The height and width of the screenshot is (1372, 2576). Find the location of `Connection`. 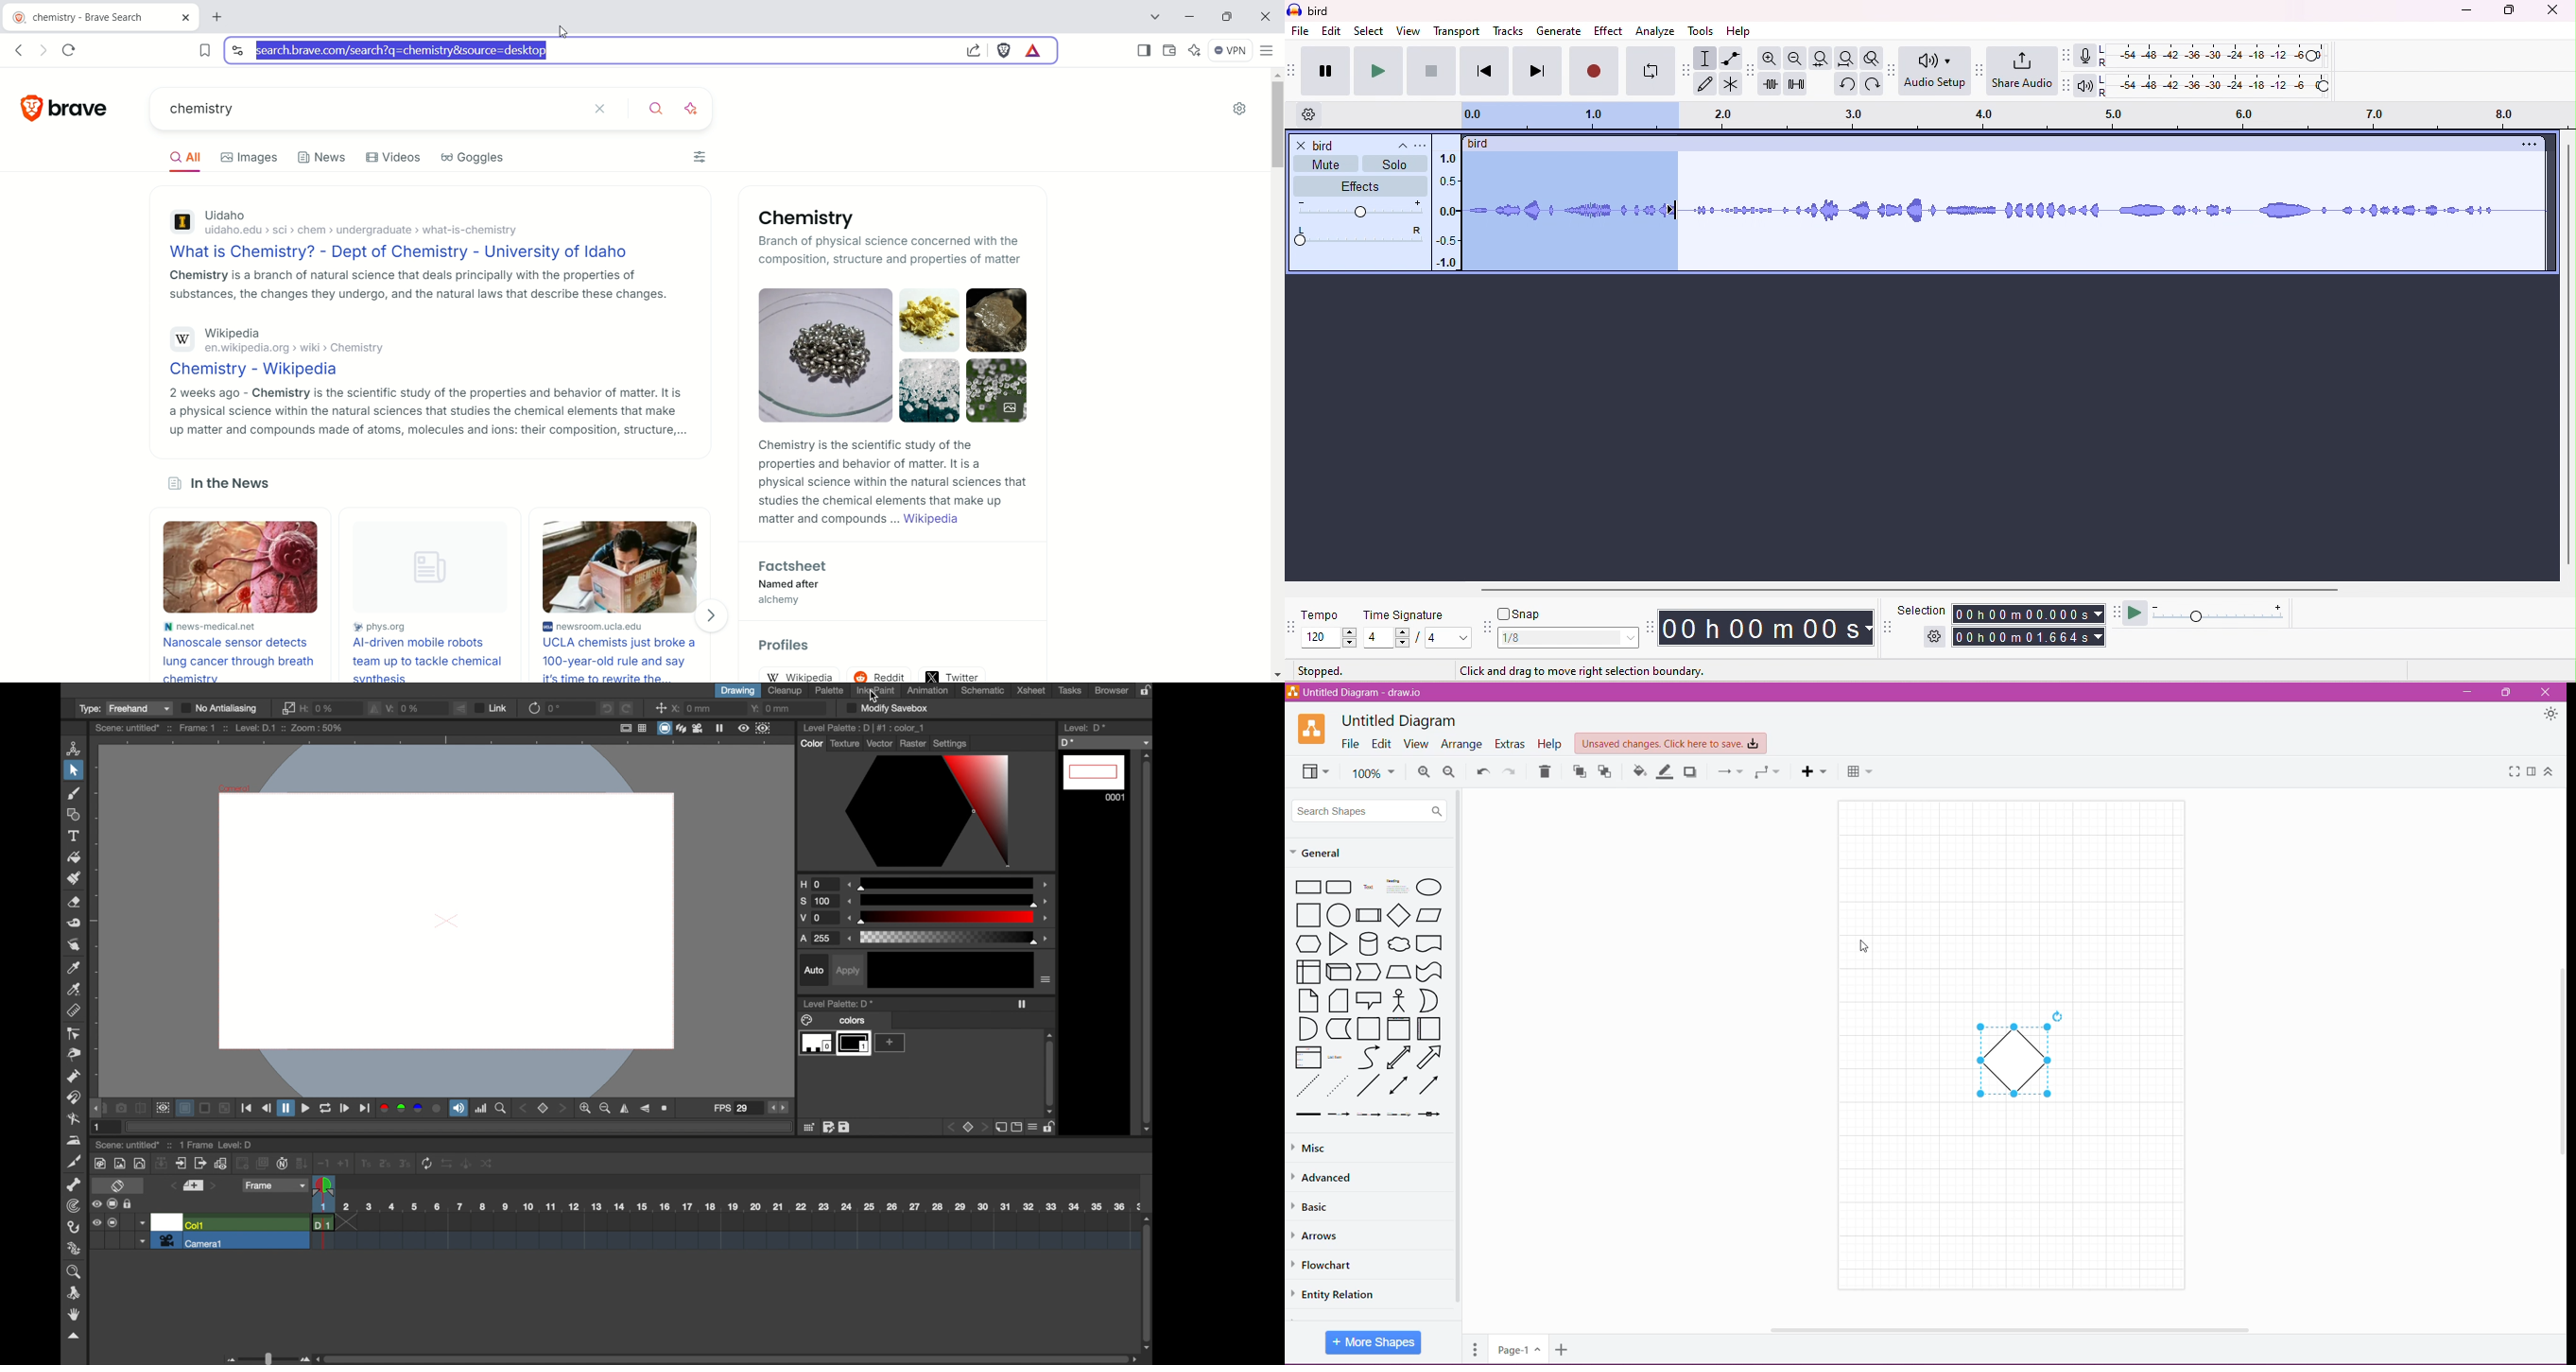

Connection is located at coordinates (1731, 771).